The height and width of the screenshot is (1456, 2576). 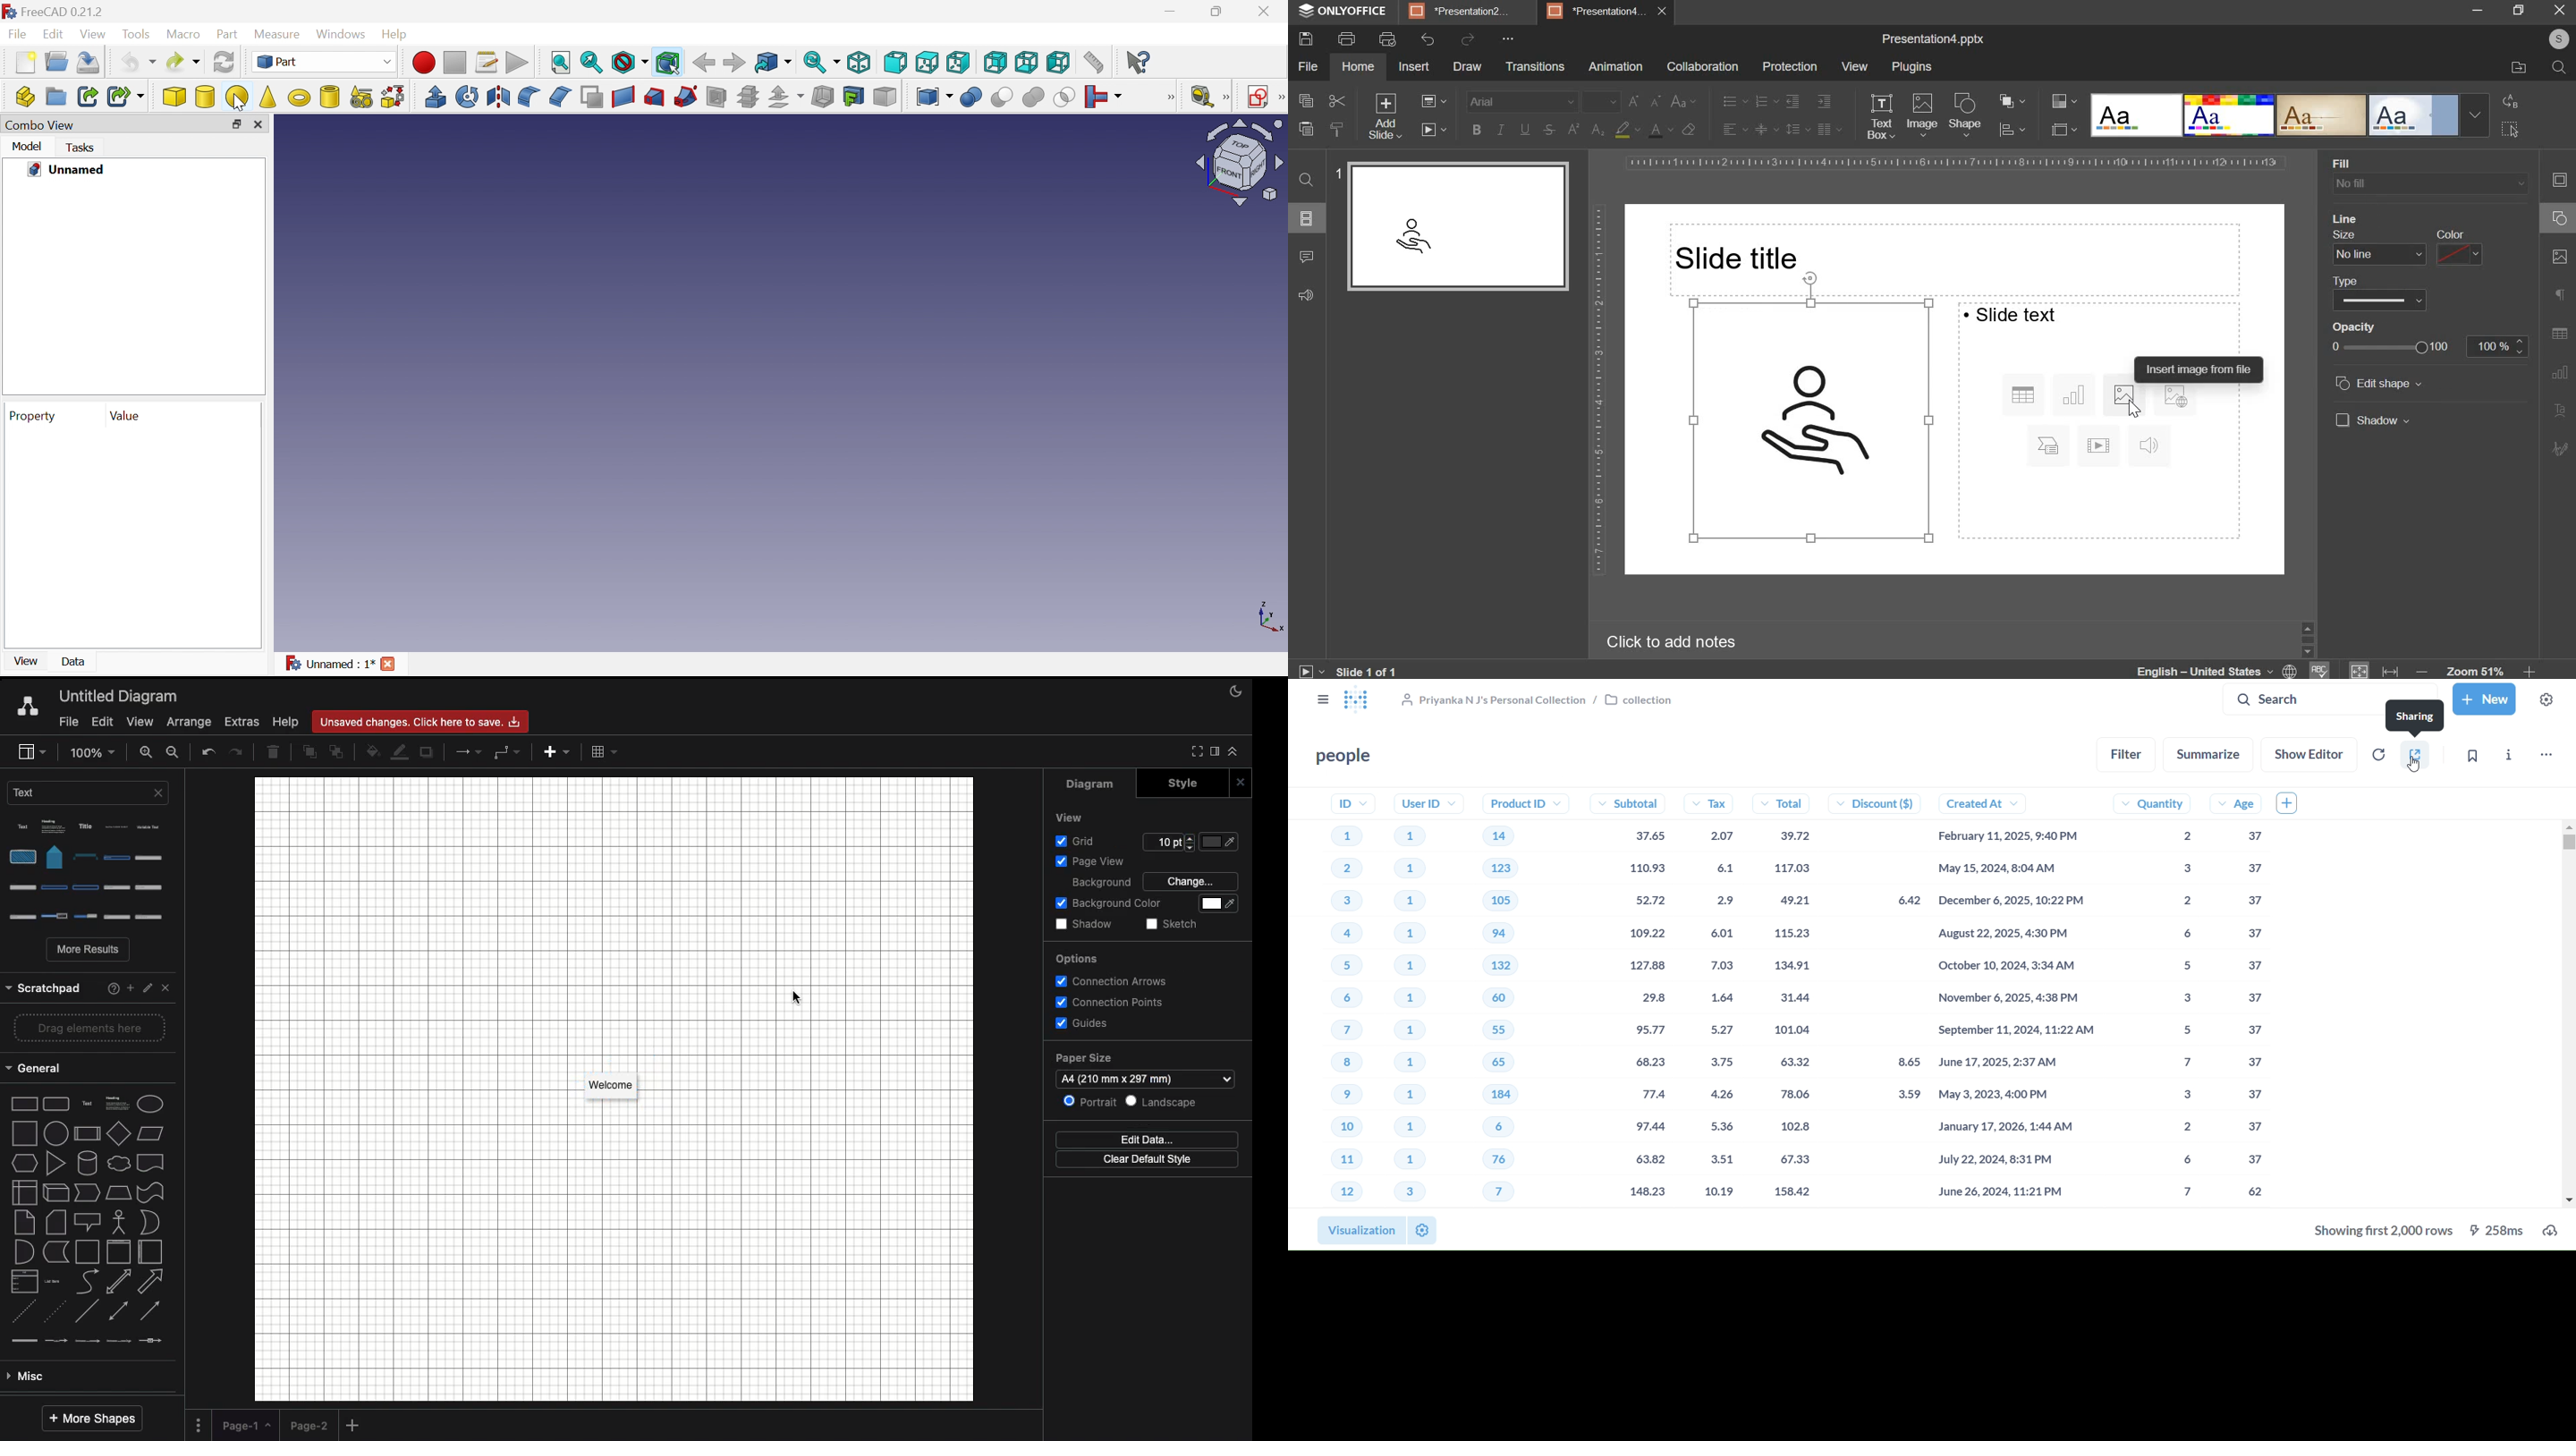 I want to click on close, so click(x=2559, y=9).